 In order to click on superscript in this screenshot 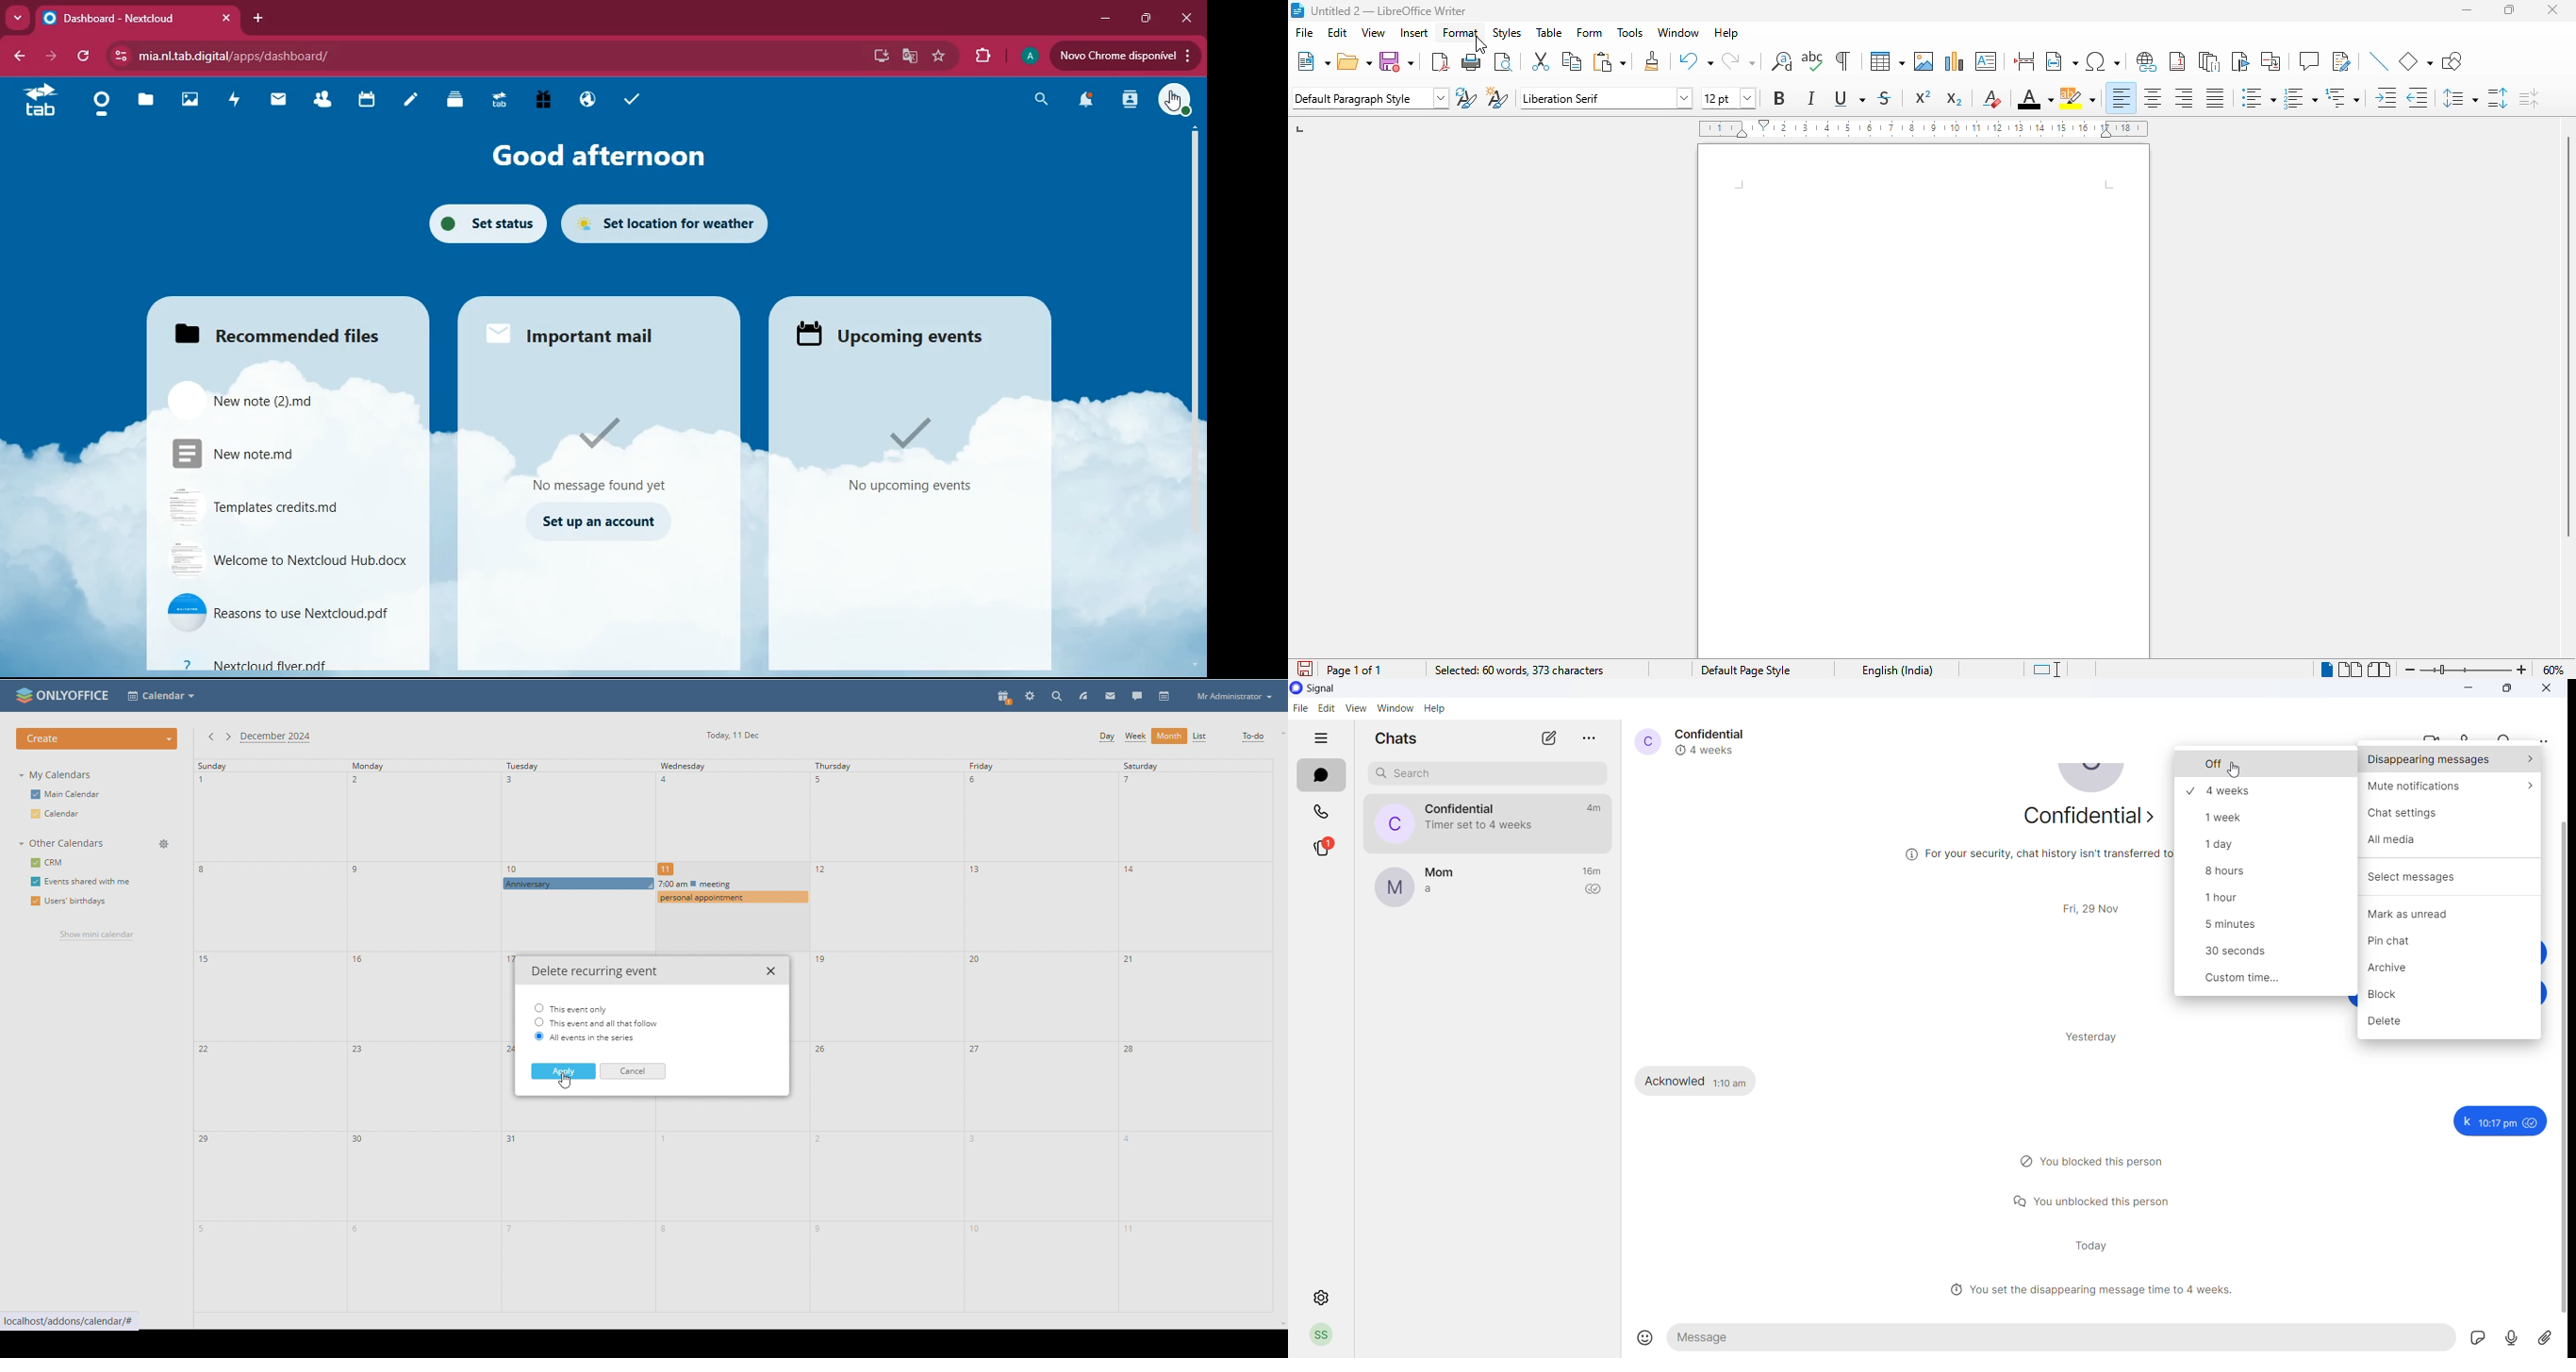, I will do `click(1923, 96)`.